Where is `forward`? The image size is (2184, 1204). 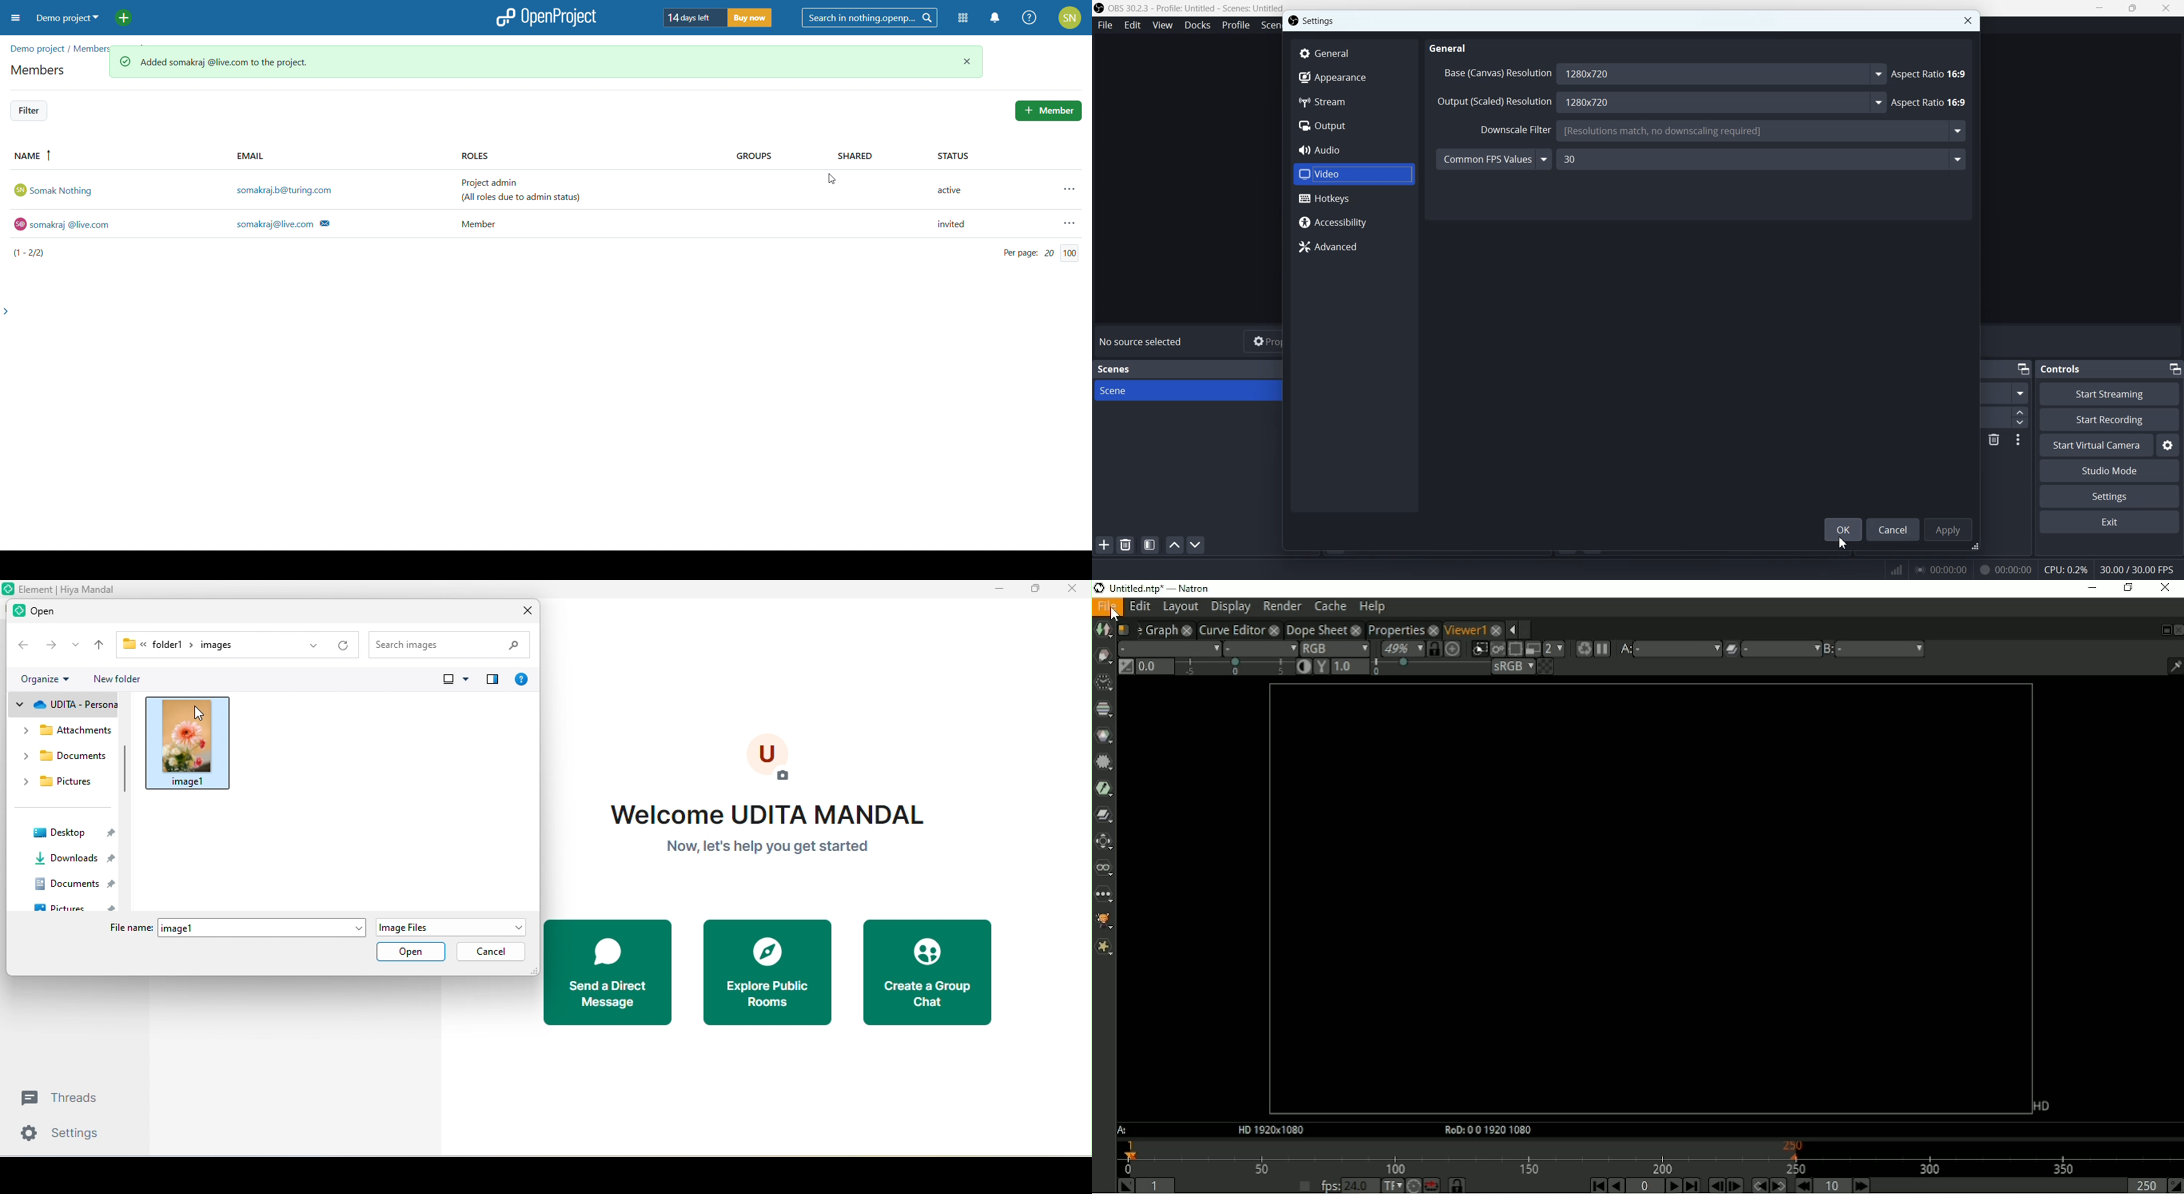
forward is located at coordinates (50, 646).